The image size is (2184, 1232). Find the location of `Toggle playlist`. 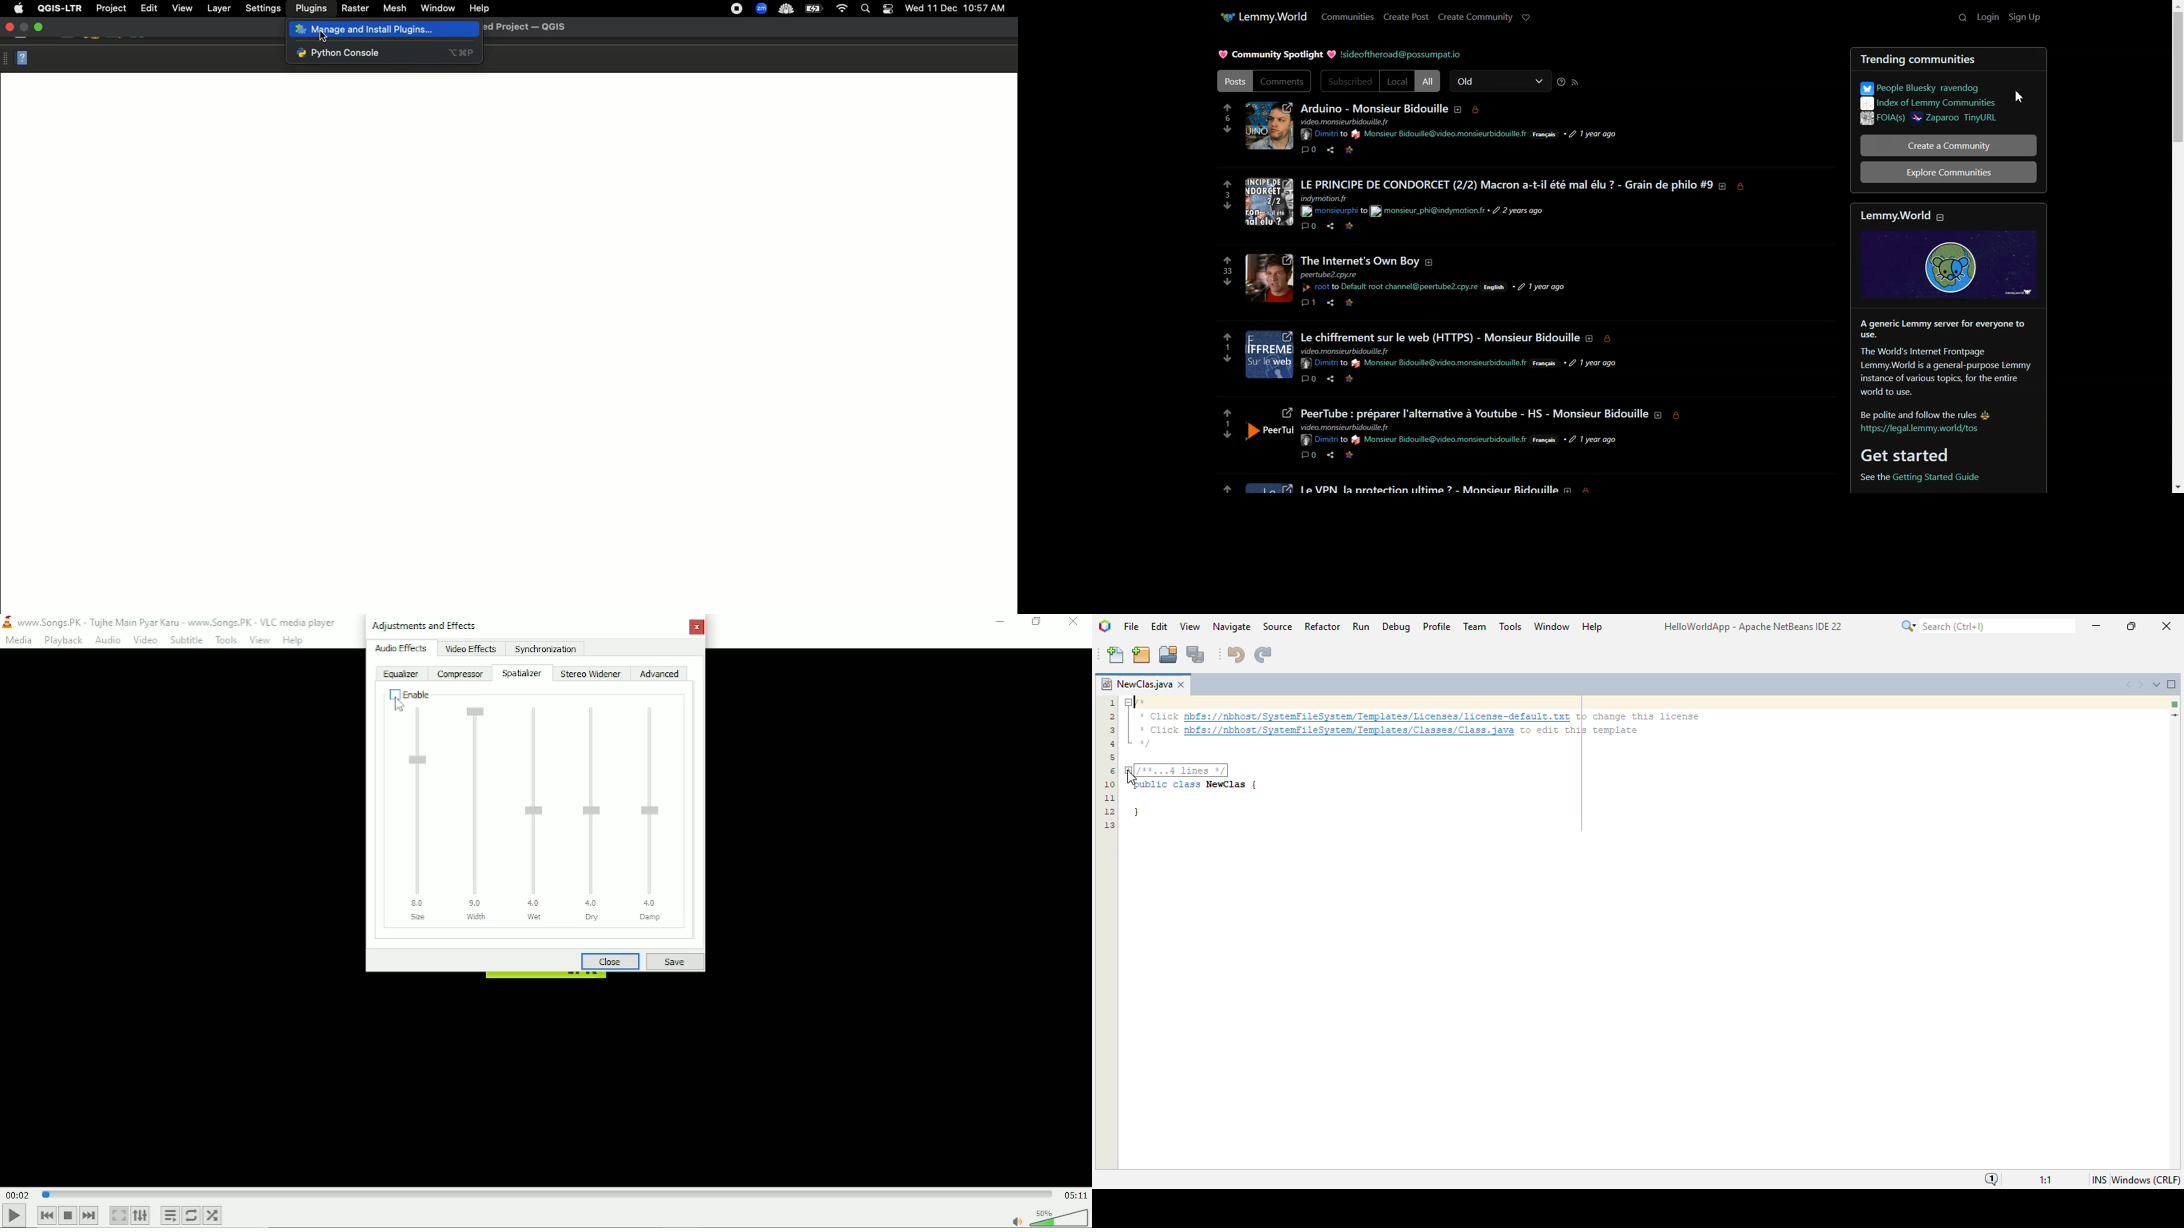

Toggle playlist is located at coordinates (169, 1216).